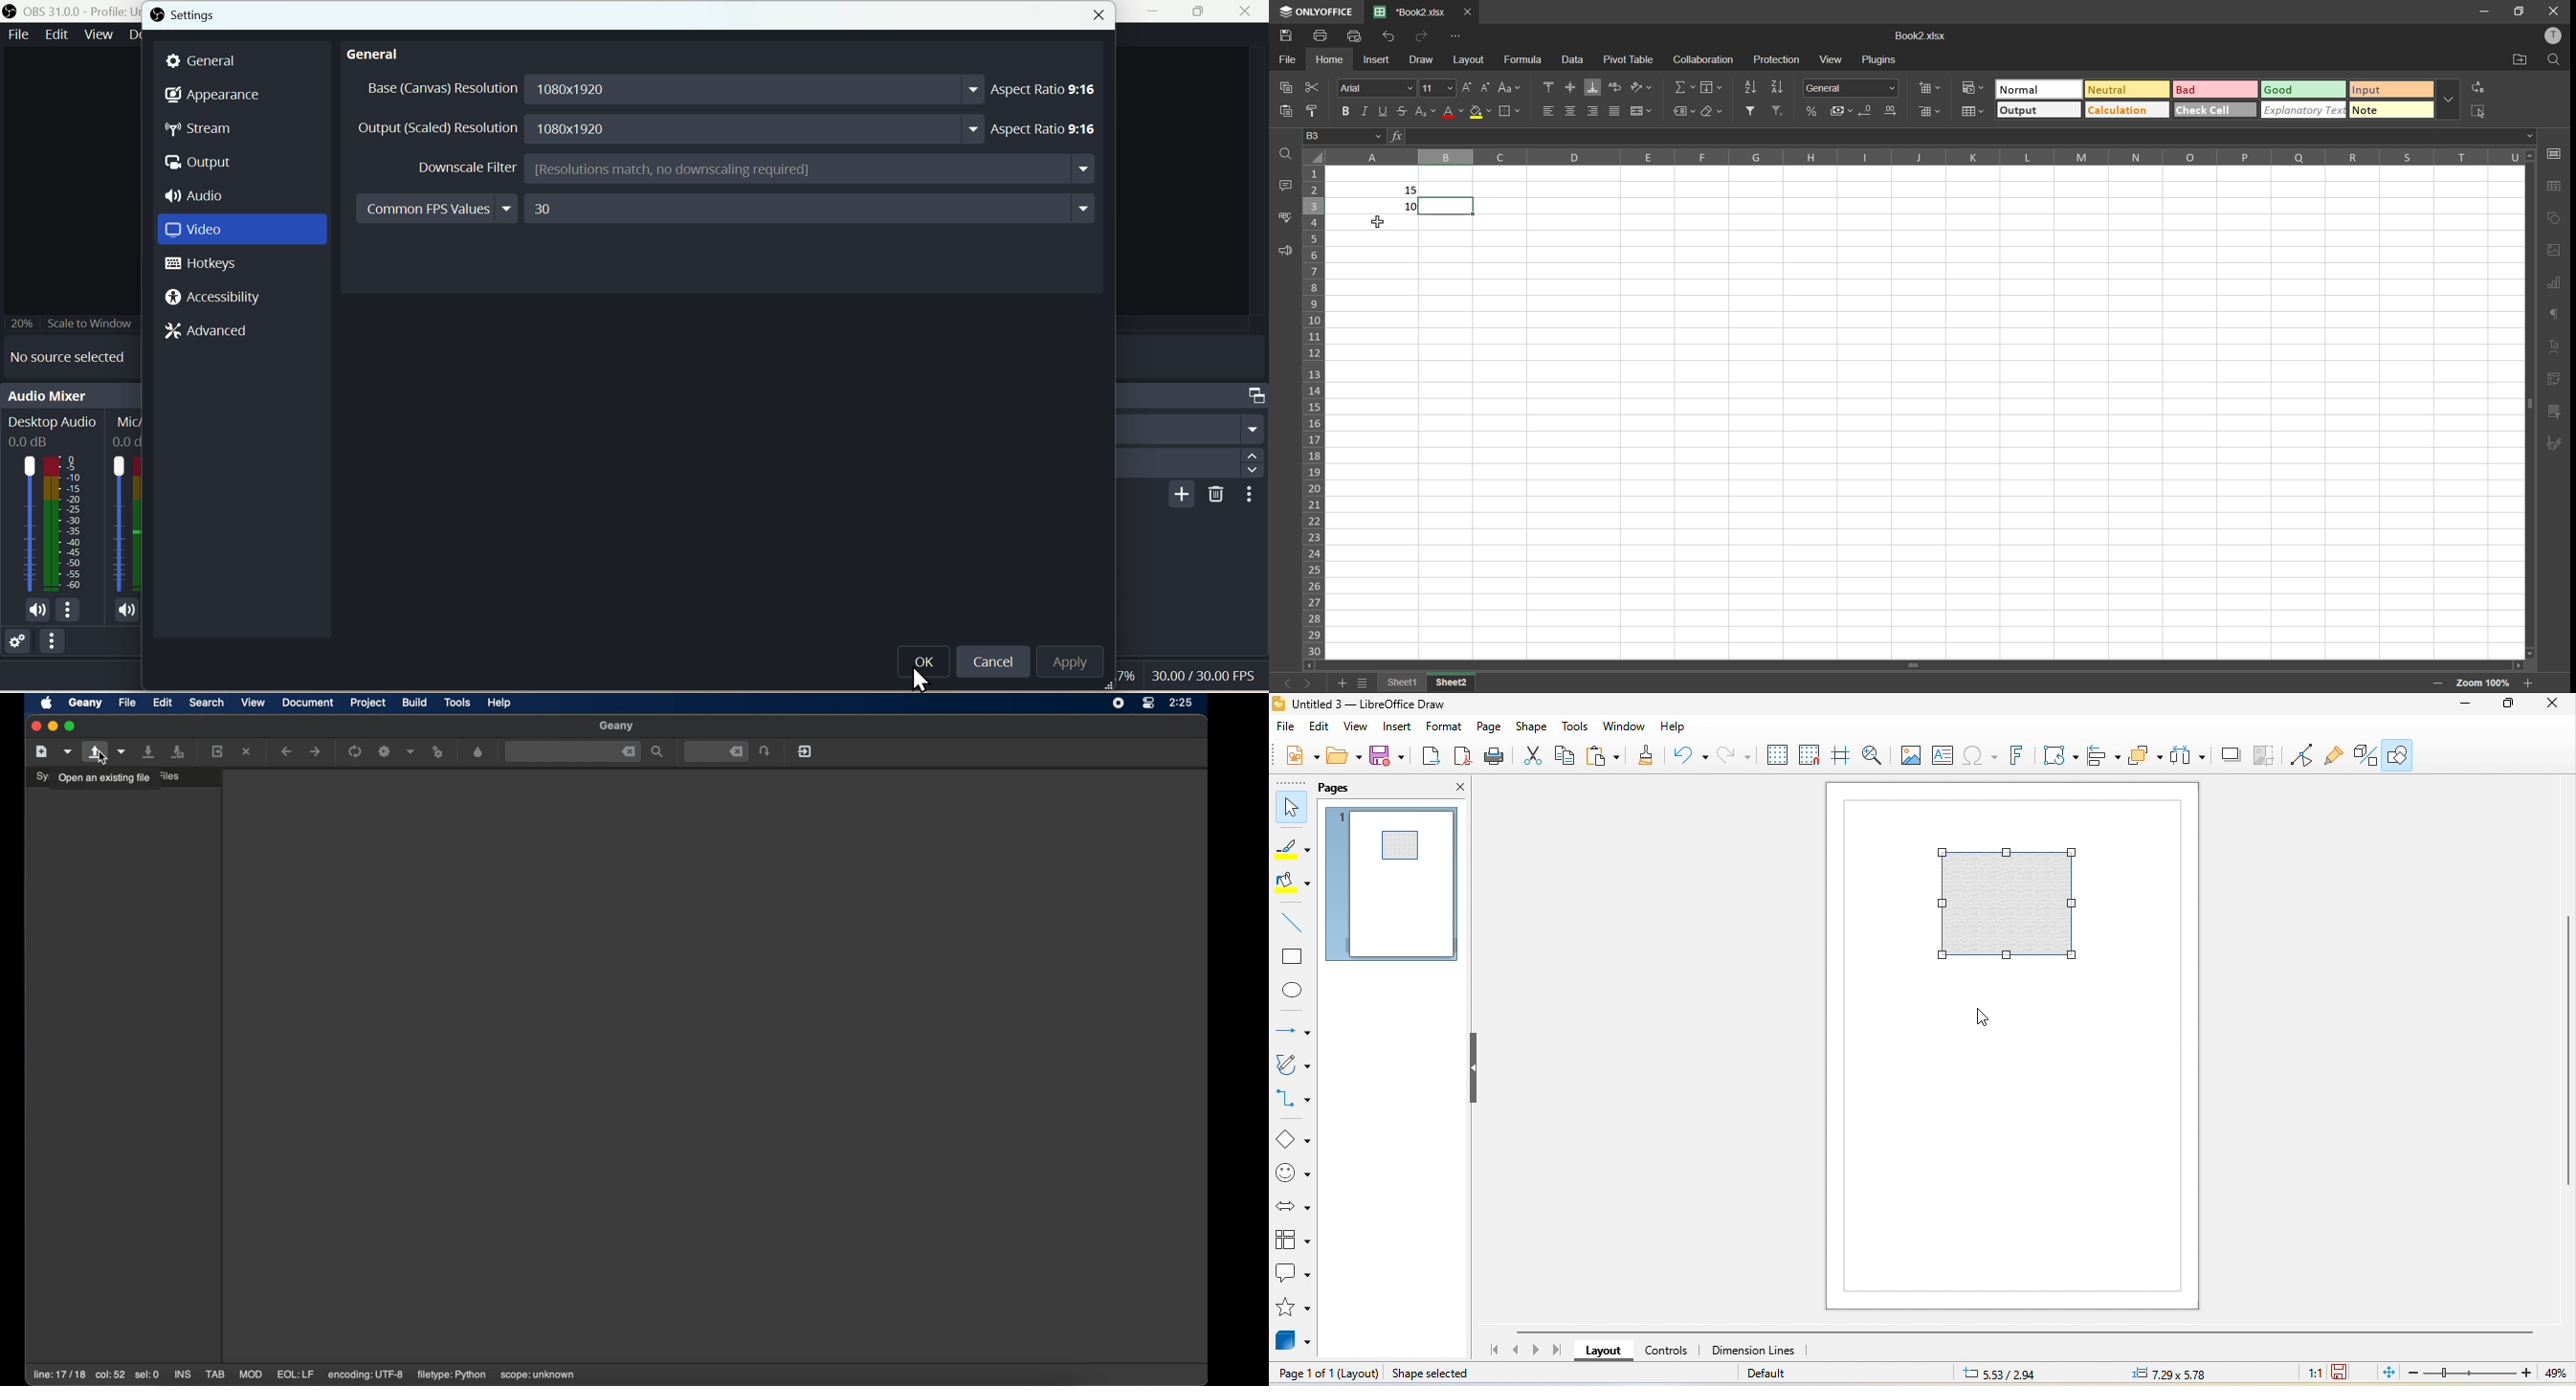  What do you see at coordinates (1596, 86) in the screenshot?
I see `align bottom` at bounding box center [1596, 86].